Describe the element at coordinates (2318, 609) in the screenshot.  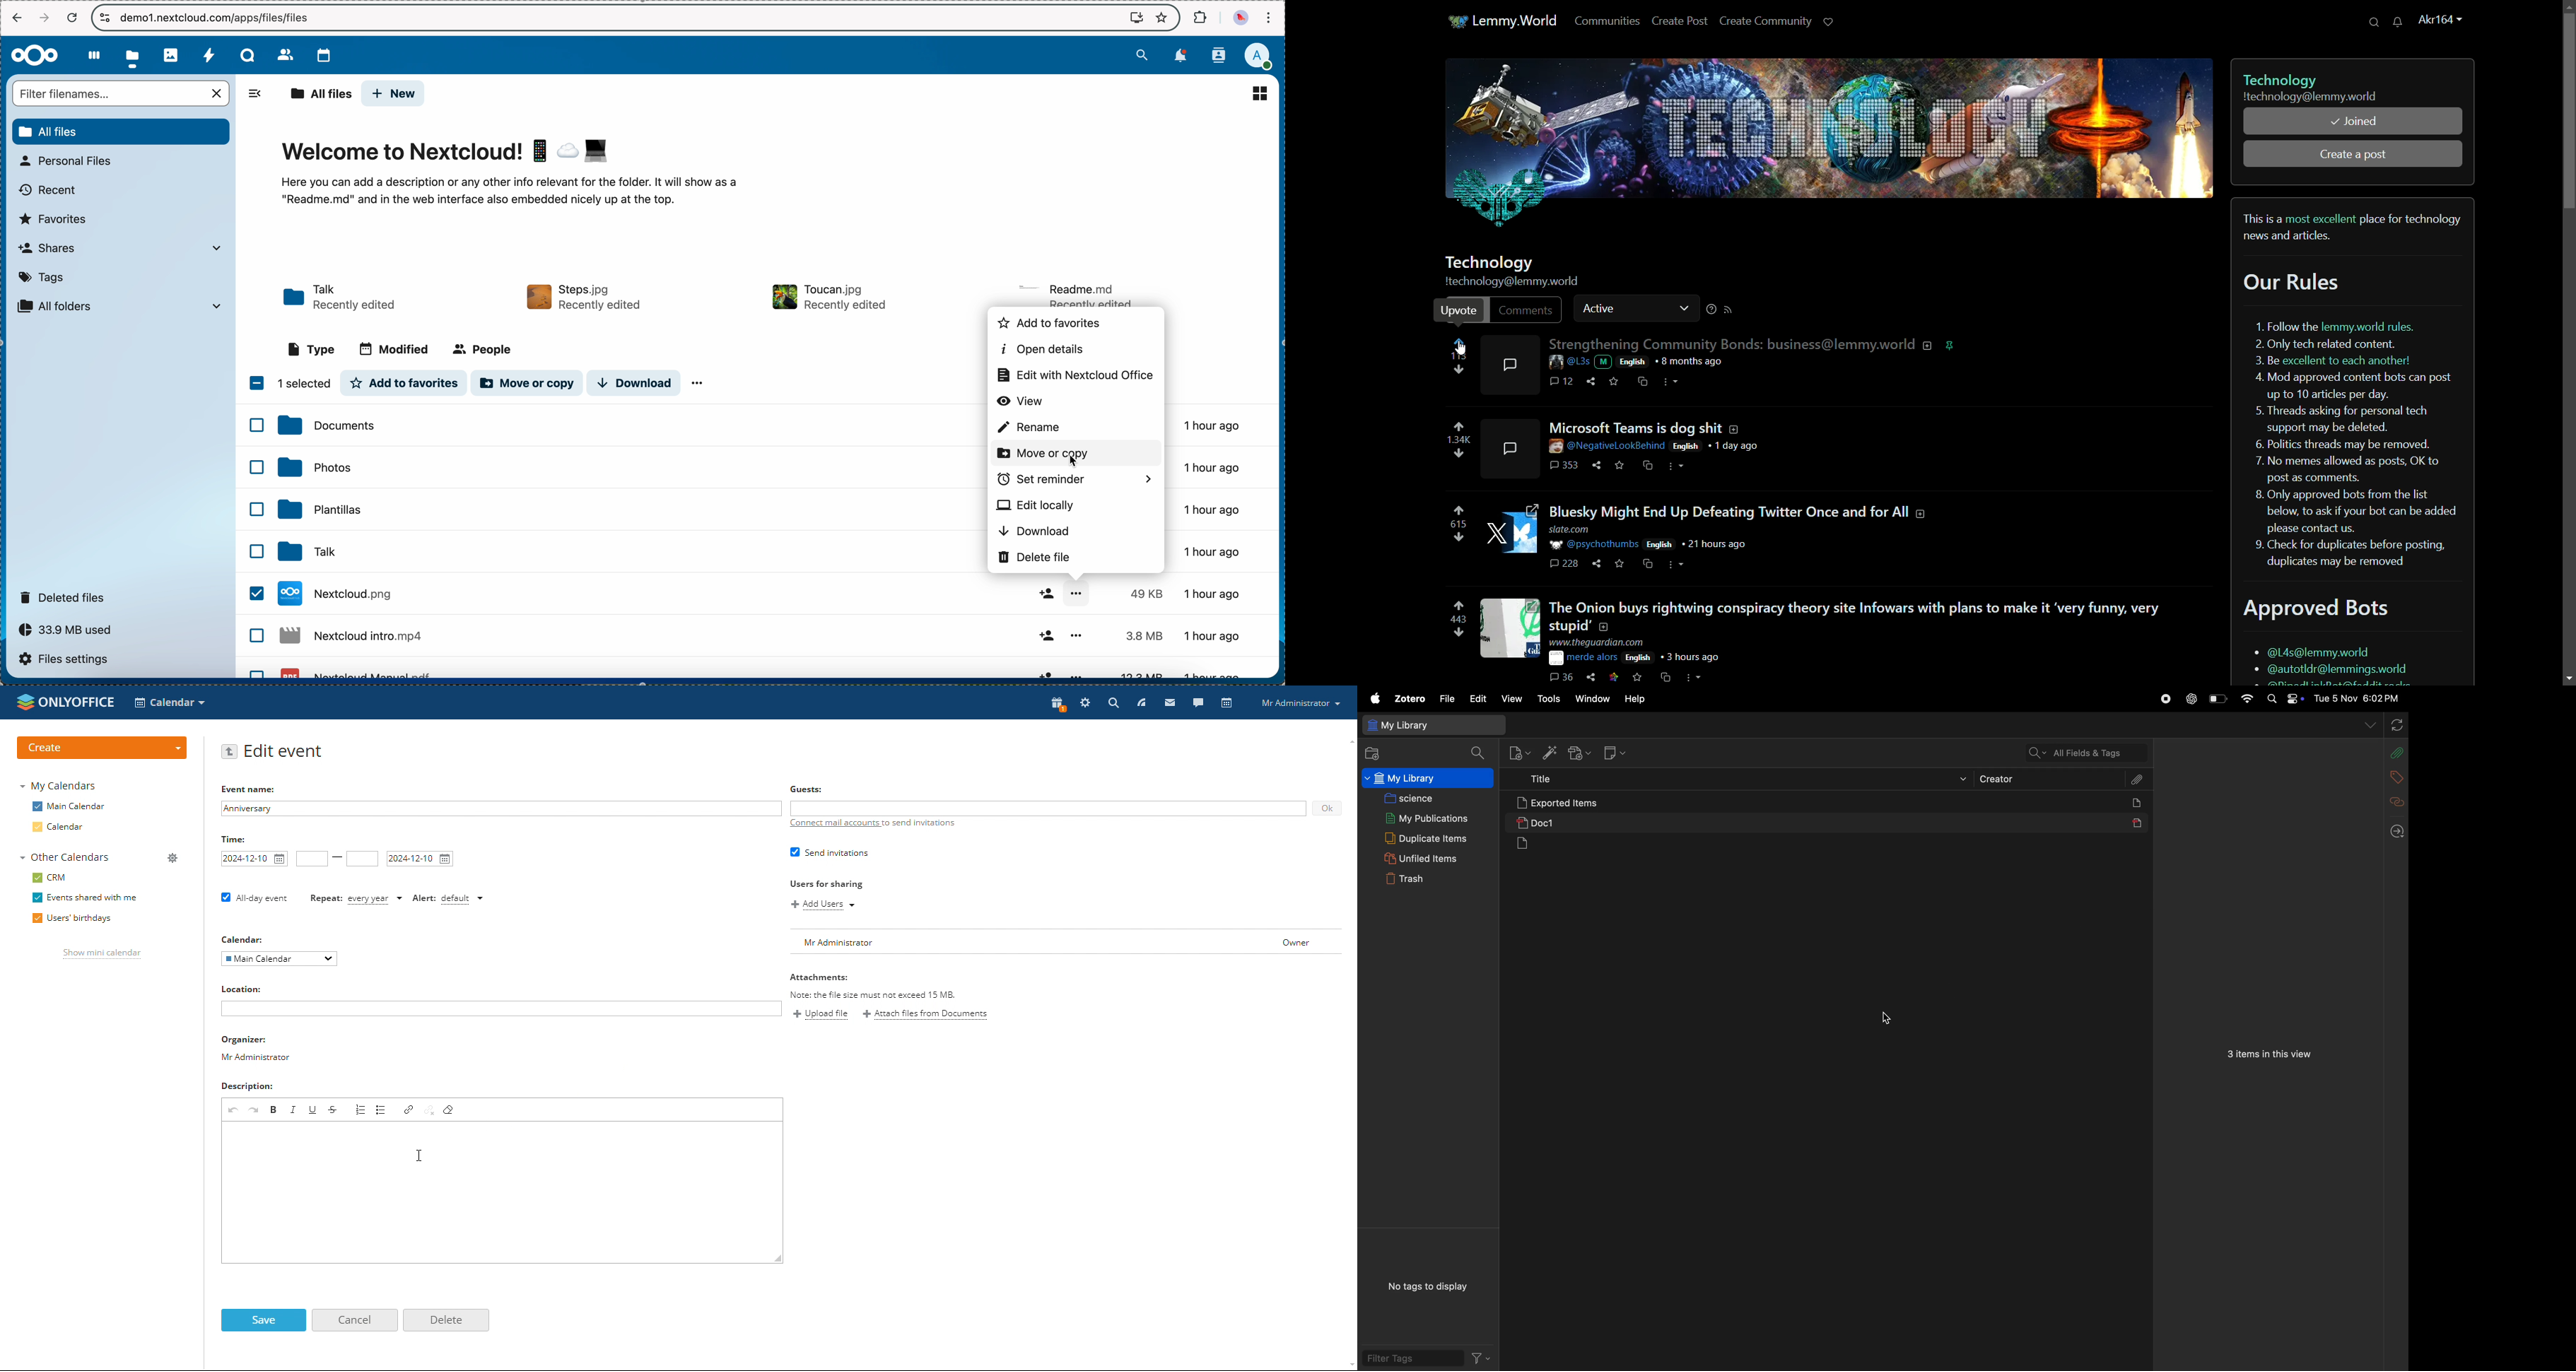
I see `approved bots` at that location.